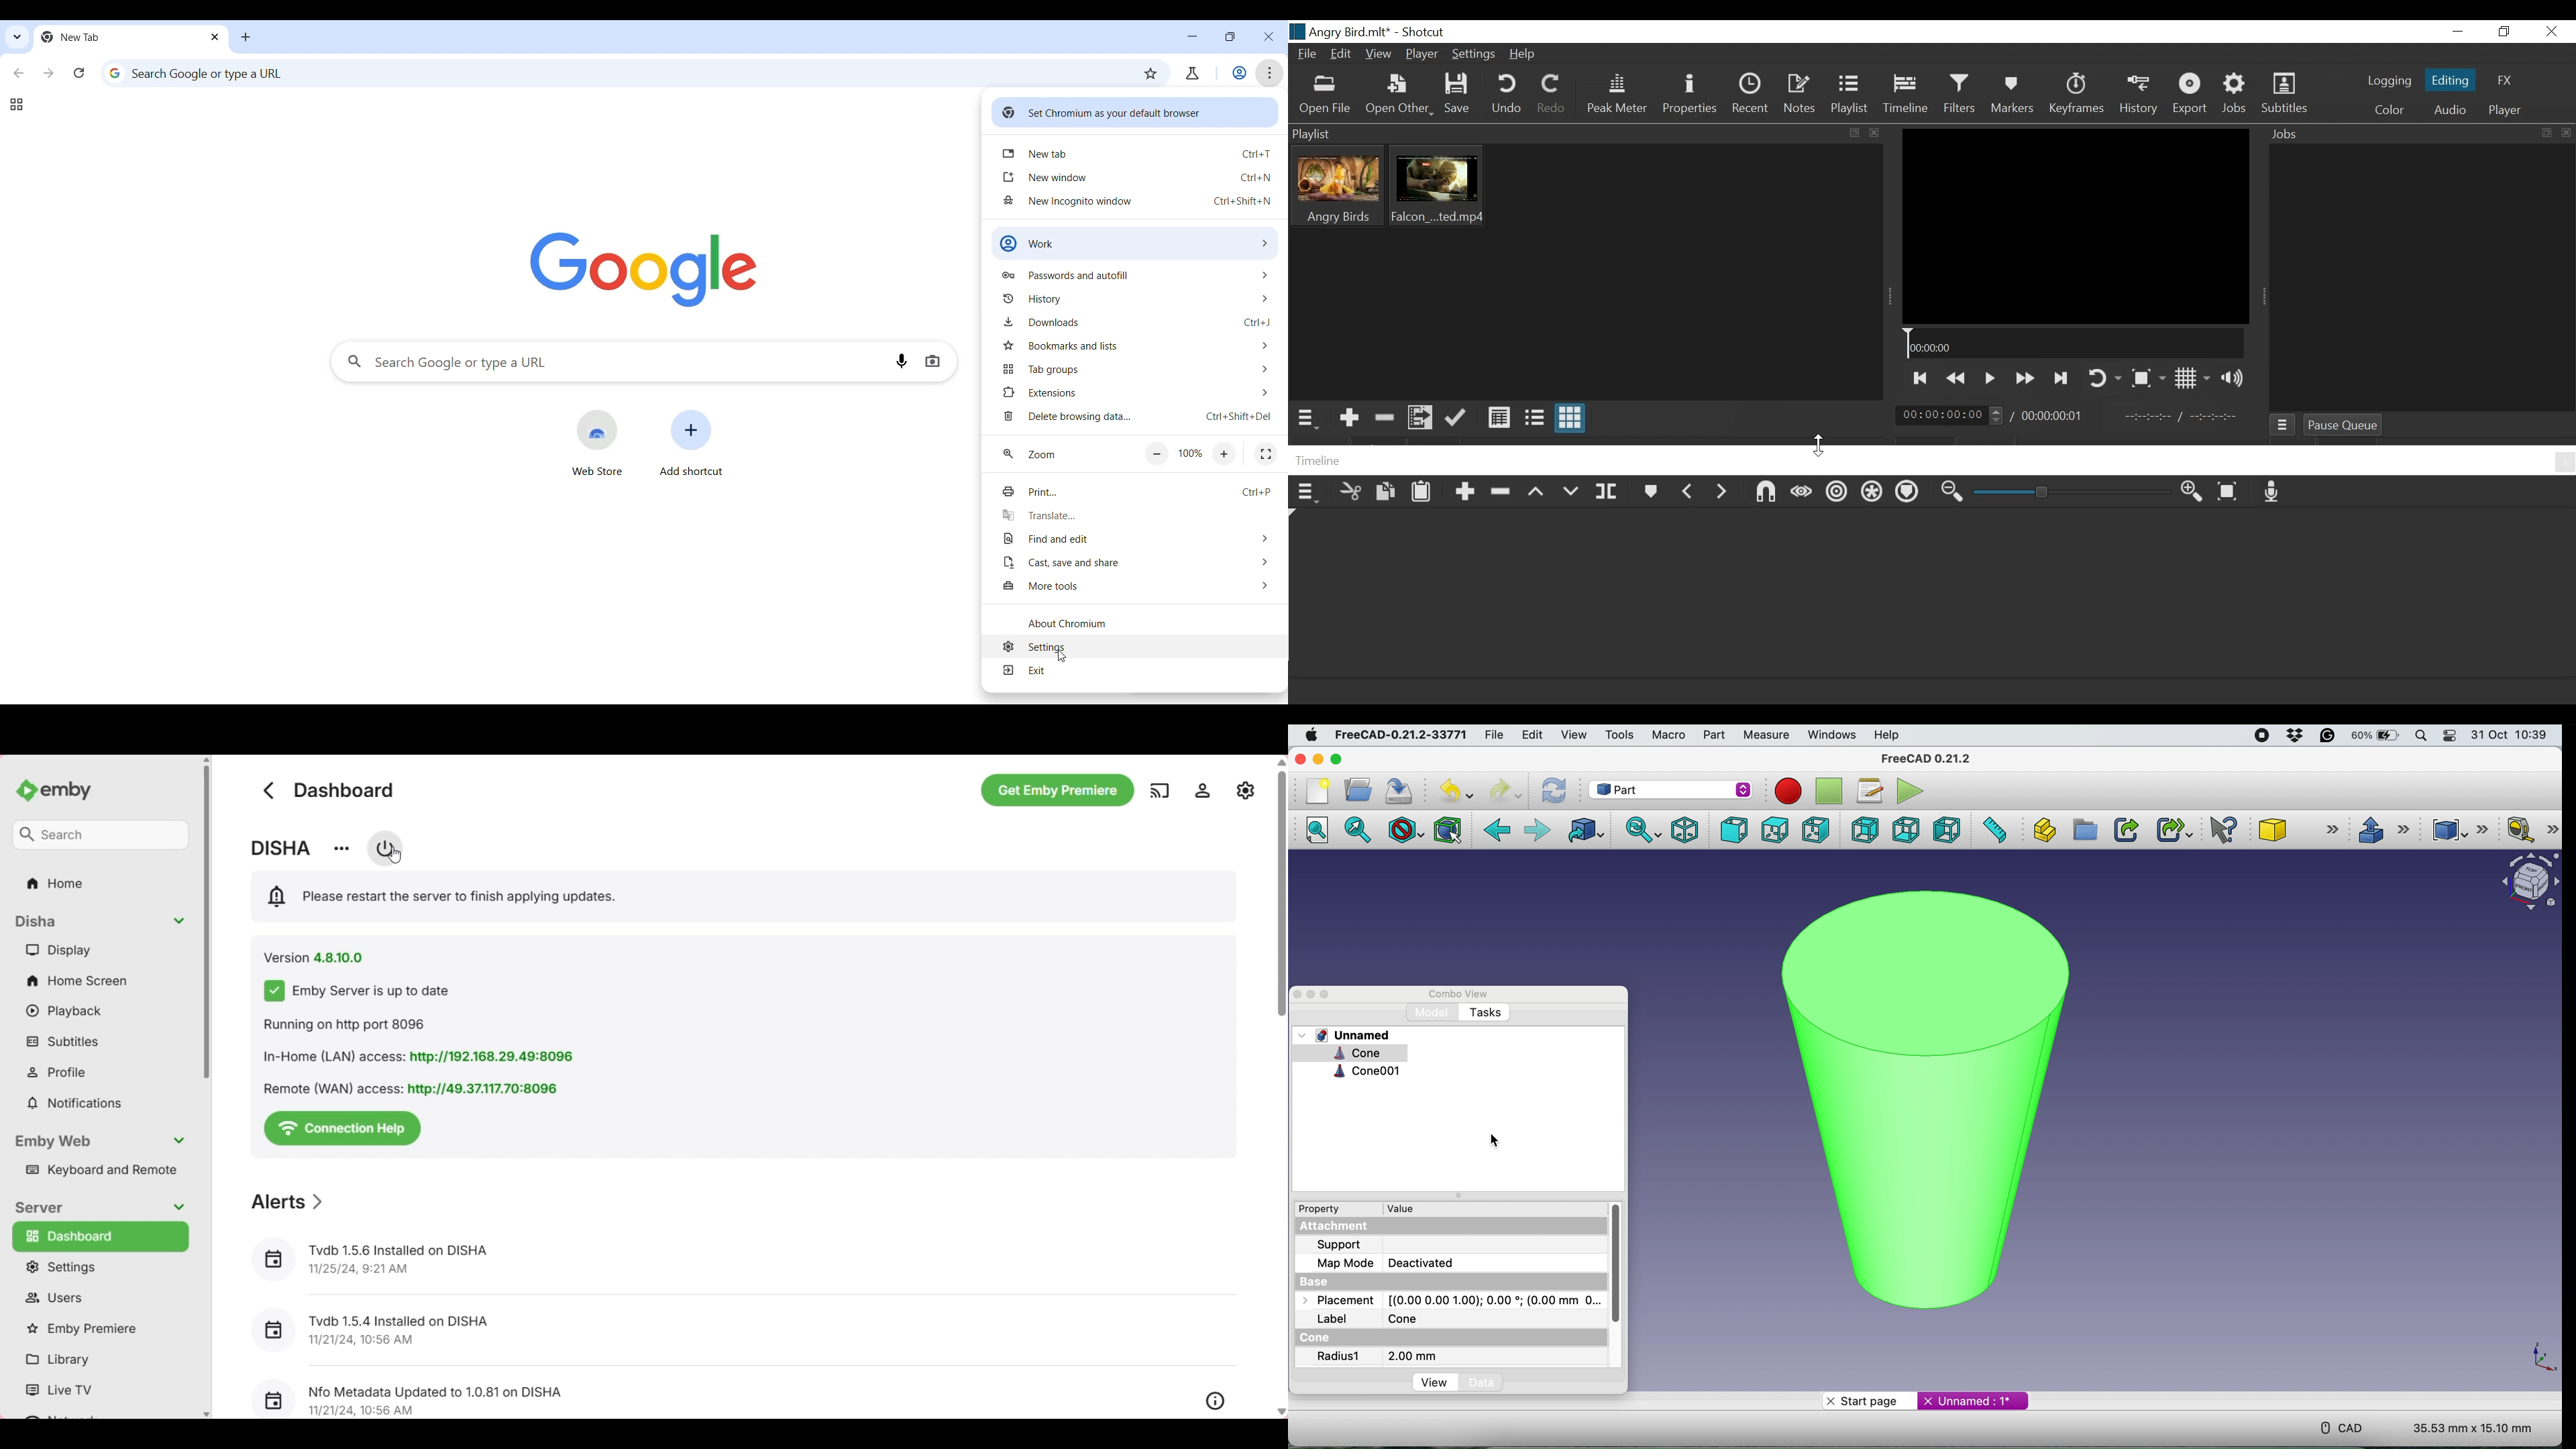 The image size is (2576, 1456). What do you see at coordinates (118, 37) in the screenshot?
I see `Current open tab` at bounding box center [118, 37].